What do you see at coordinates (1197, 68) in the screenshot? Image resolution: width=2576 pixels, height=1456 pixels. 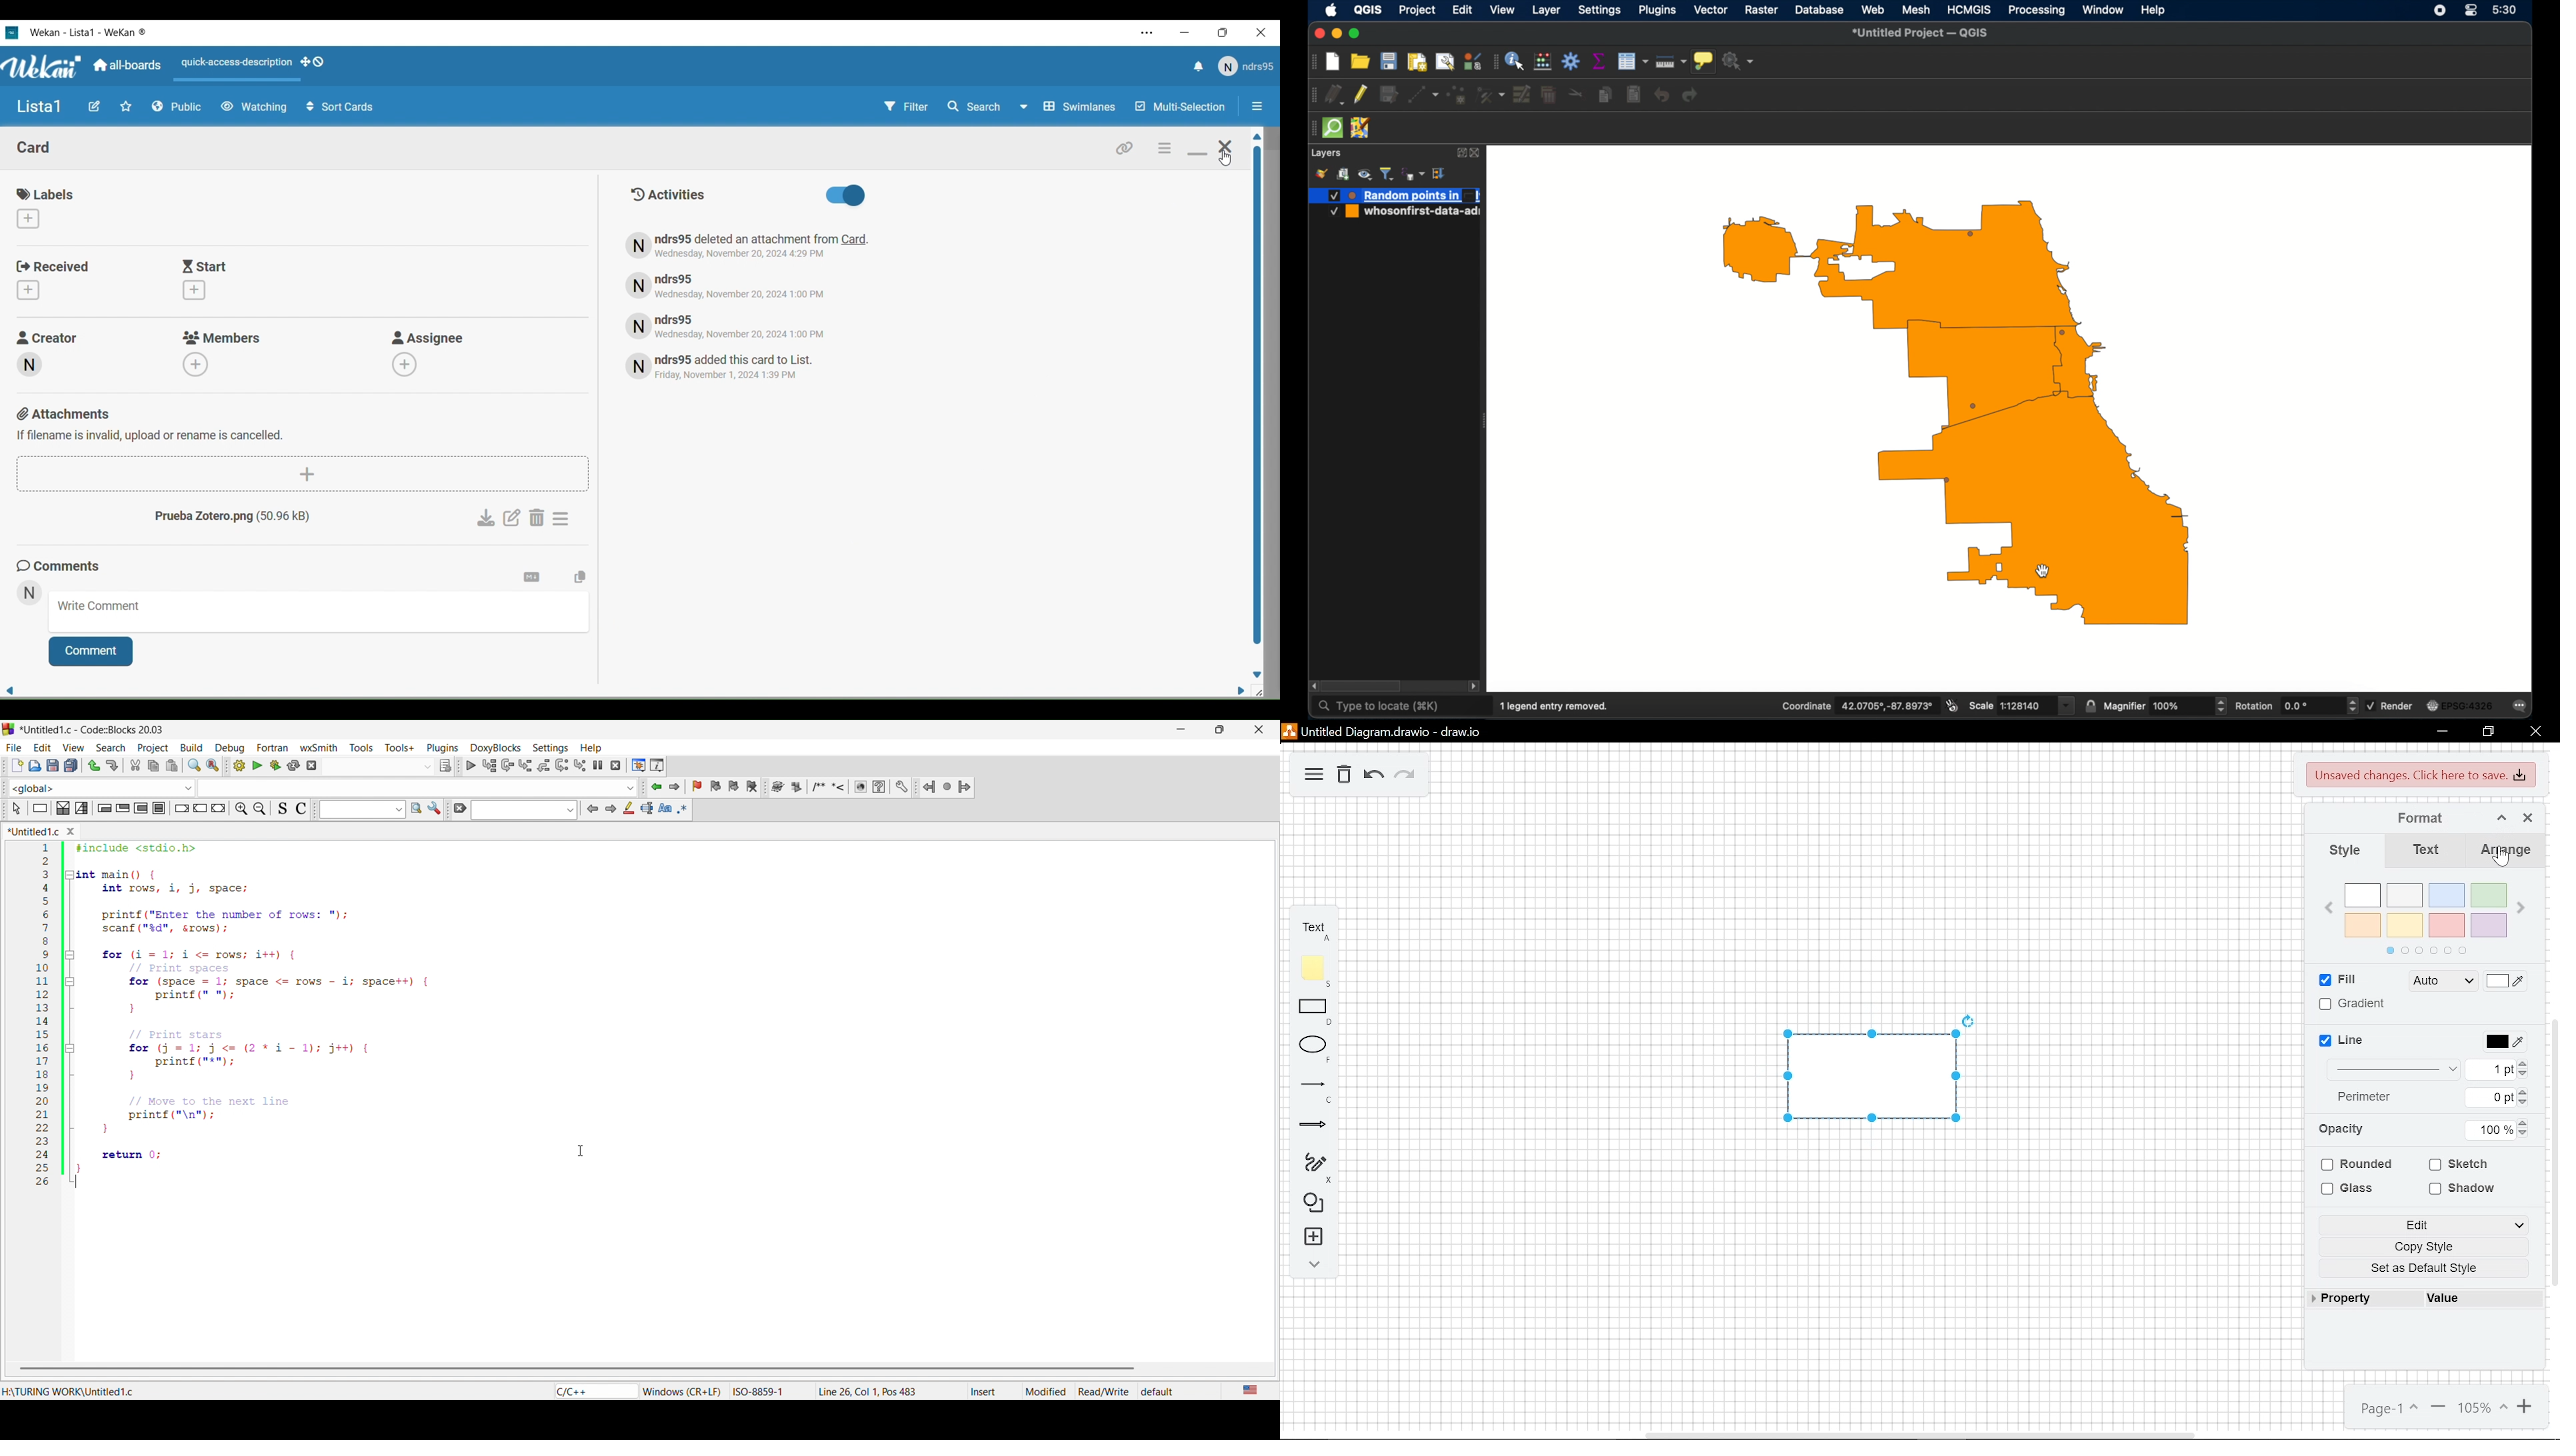 I see `Notifications` at bounding box center [1197, 68].